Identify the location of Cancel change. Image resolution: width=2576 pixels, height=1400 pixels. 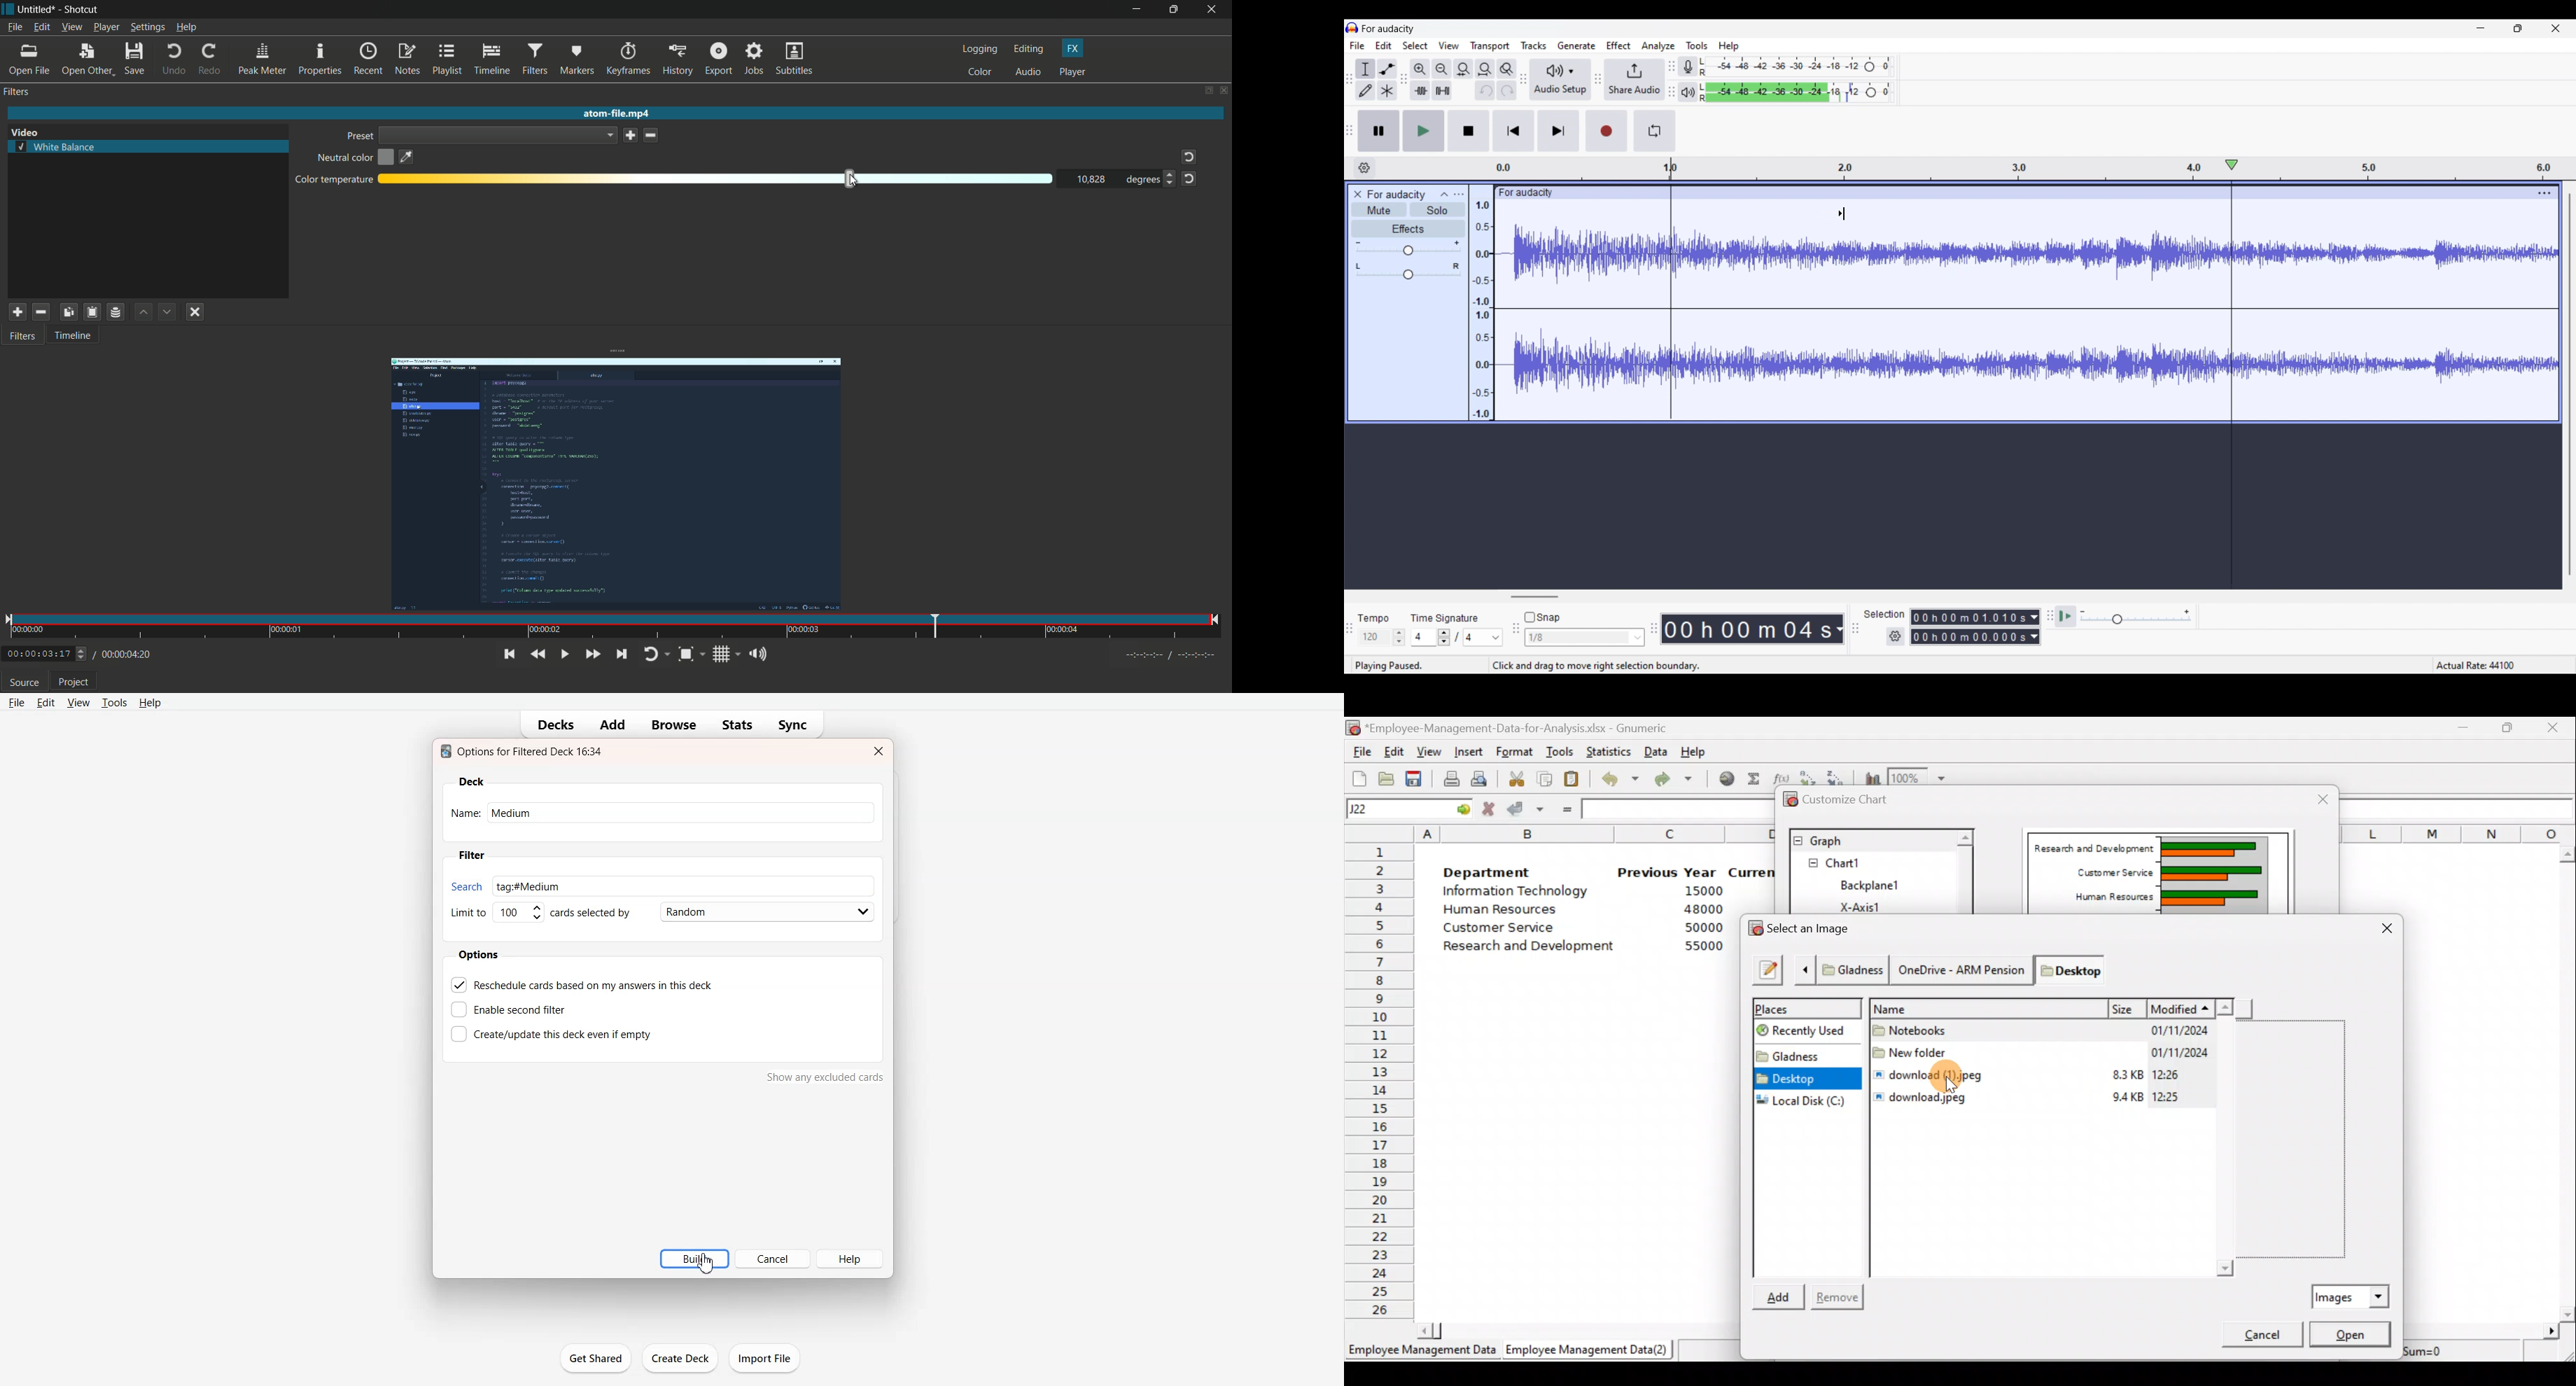
(1490, 809).